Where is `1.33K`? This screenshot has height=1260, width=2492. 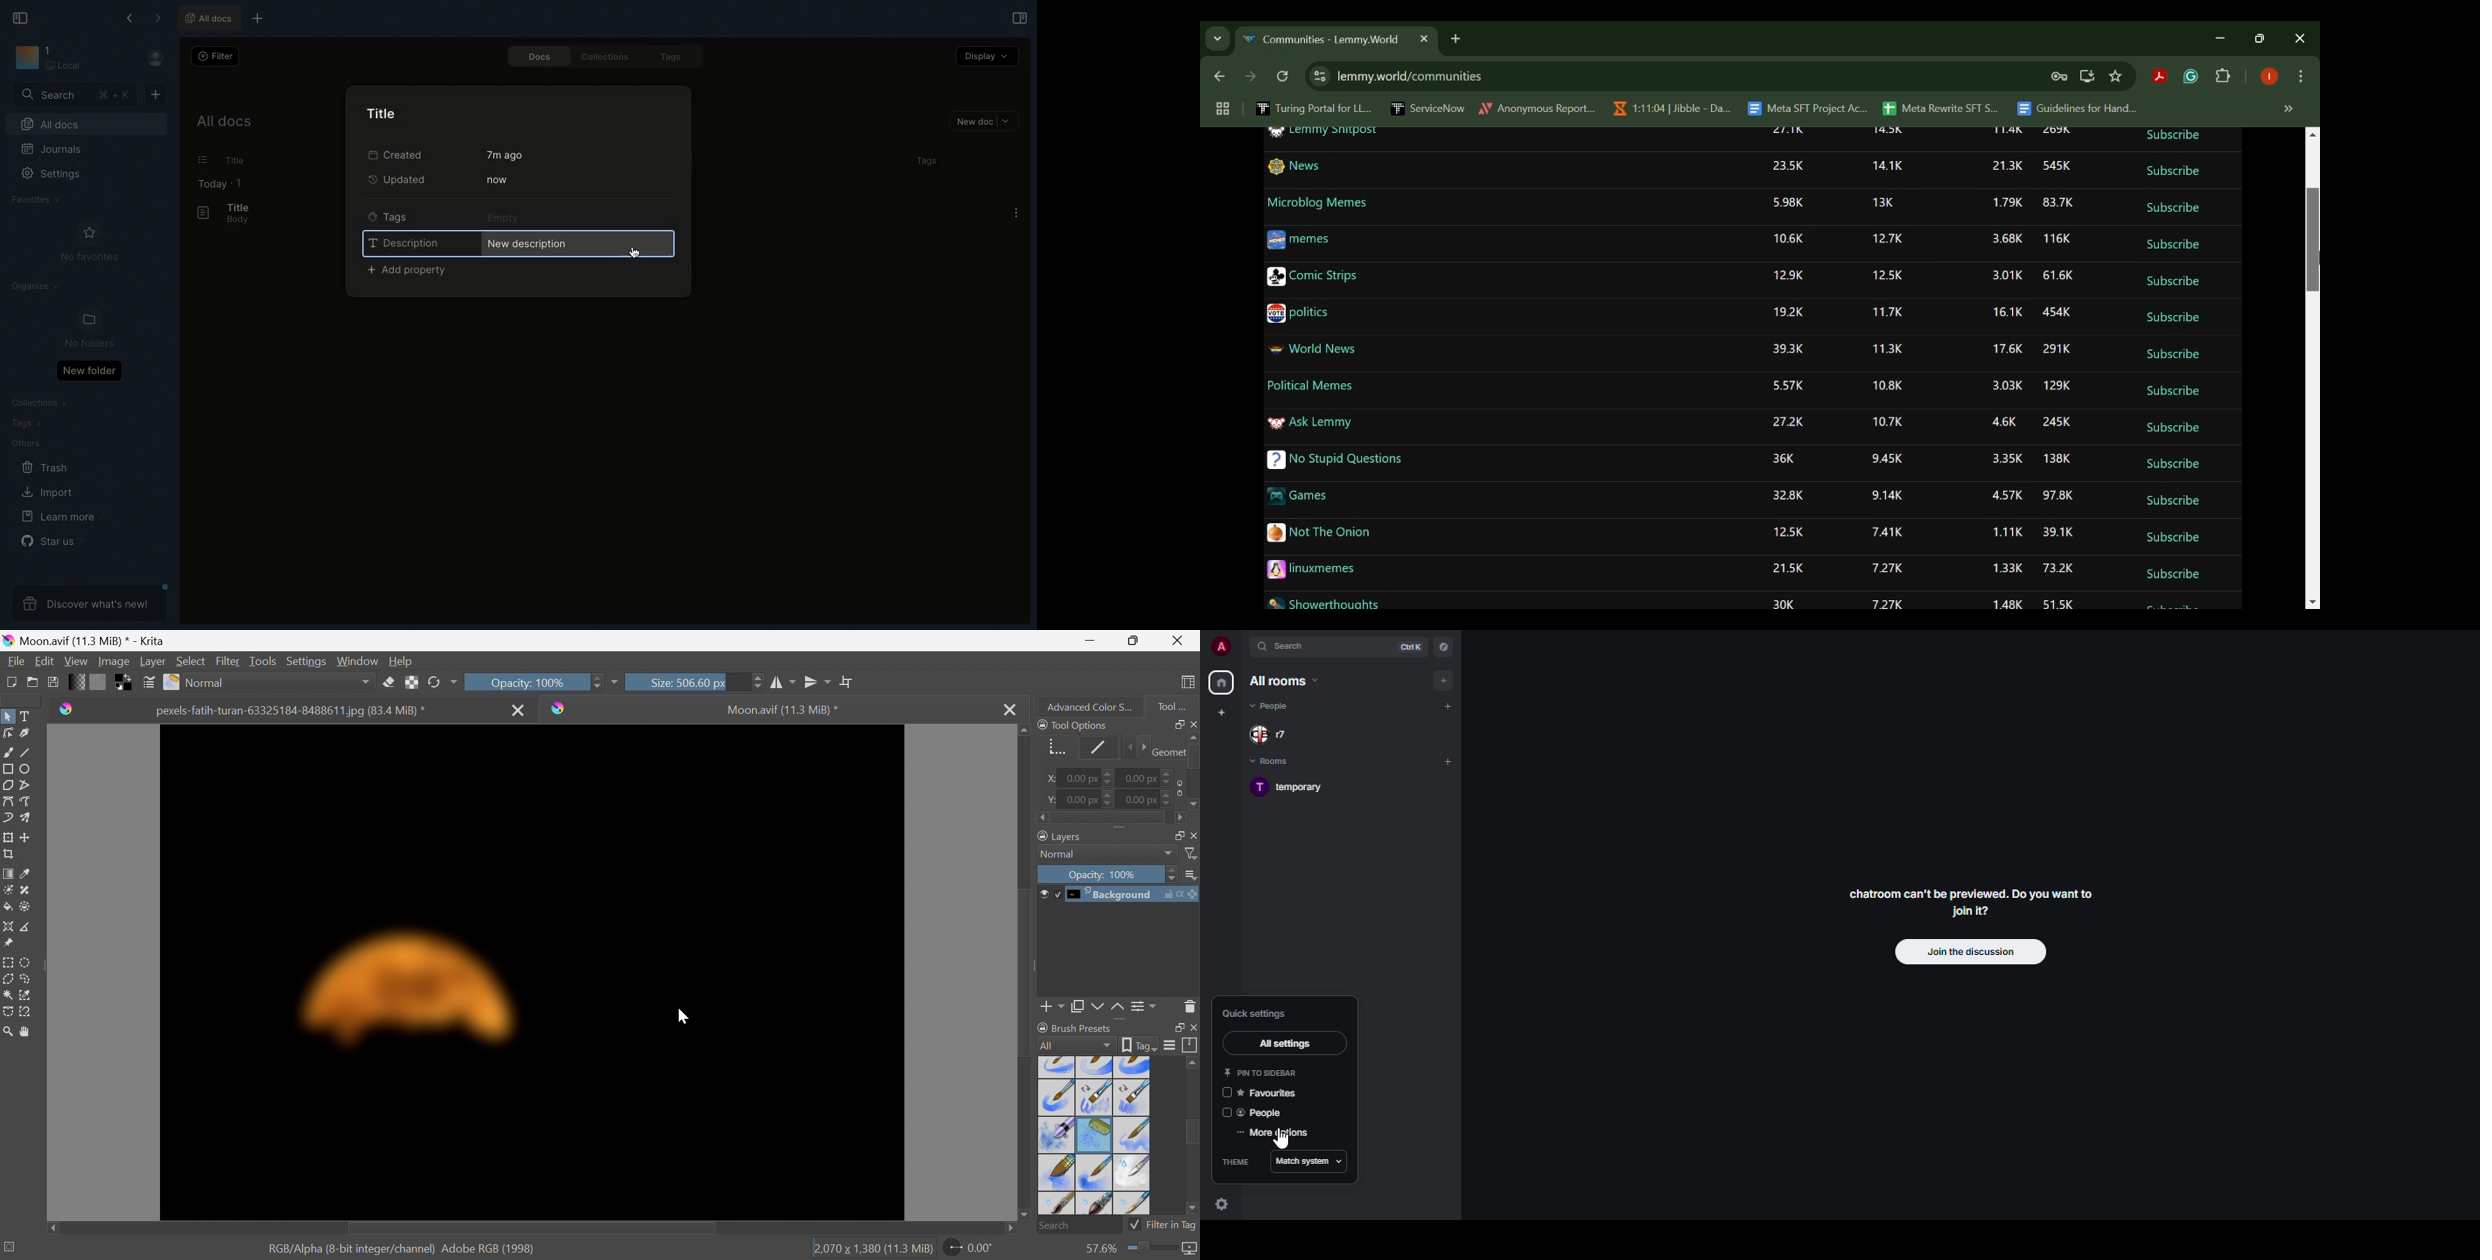 1.33K is located at coordinates (2008, 570).